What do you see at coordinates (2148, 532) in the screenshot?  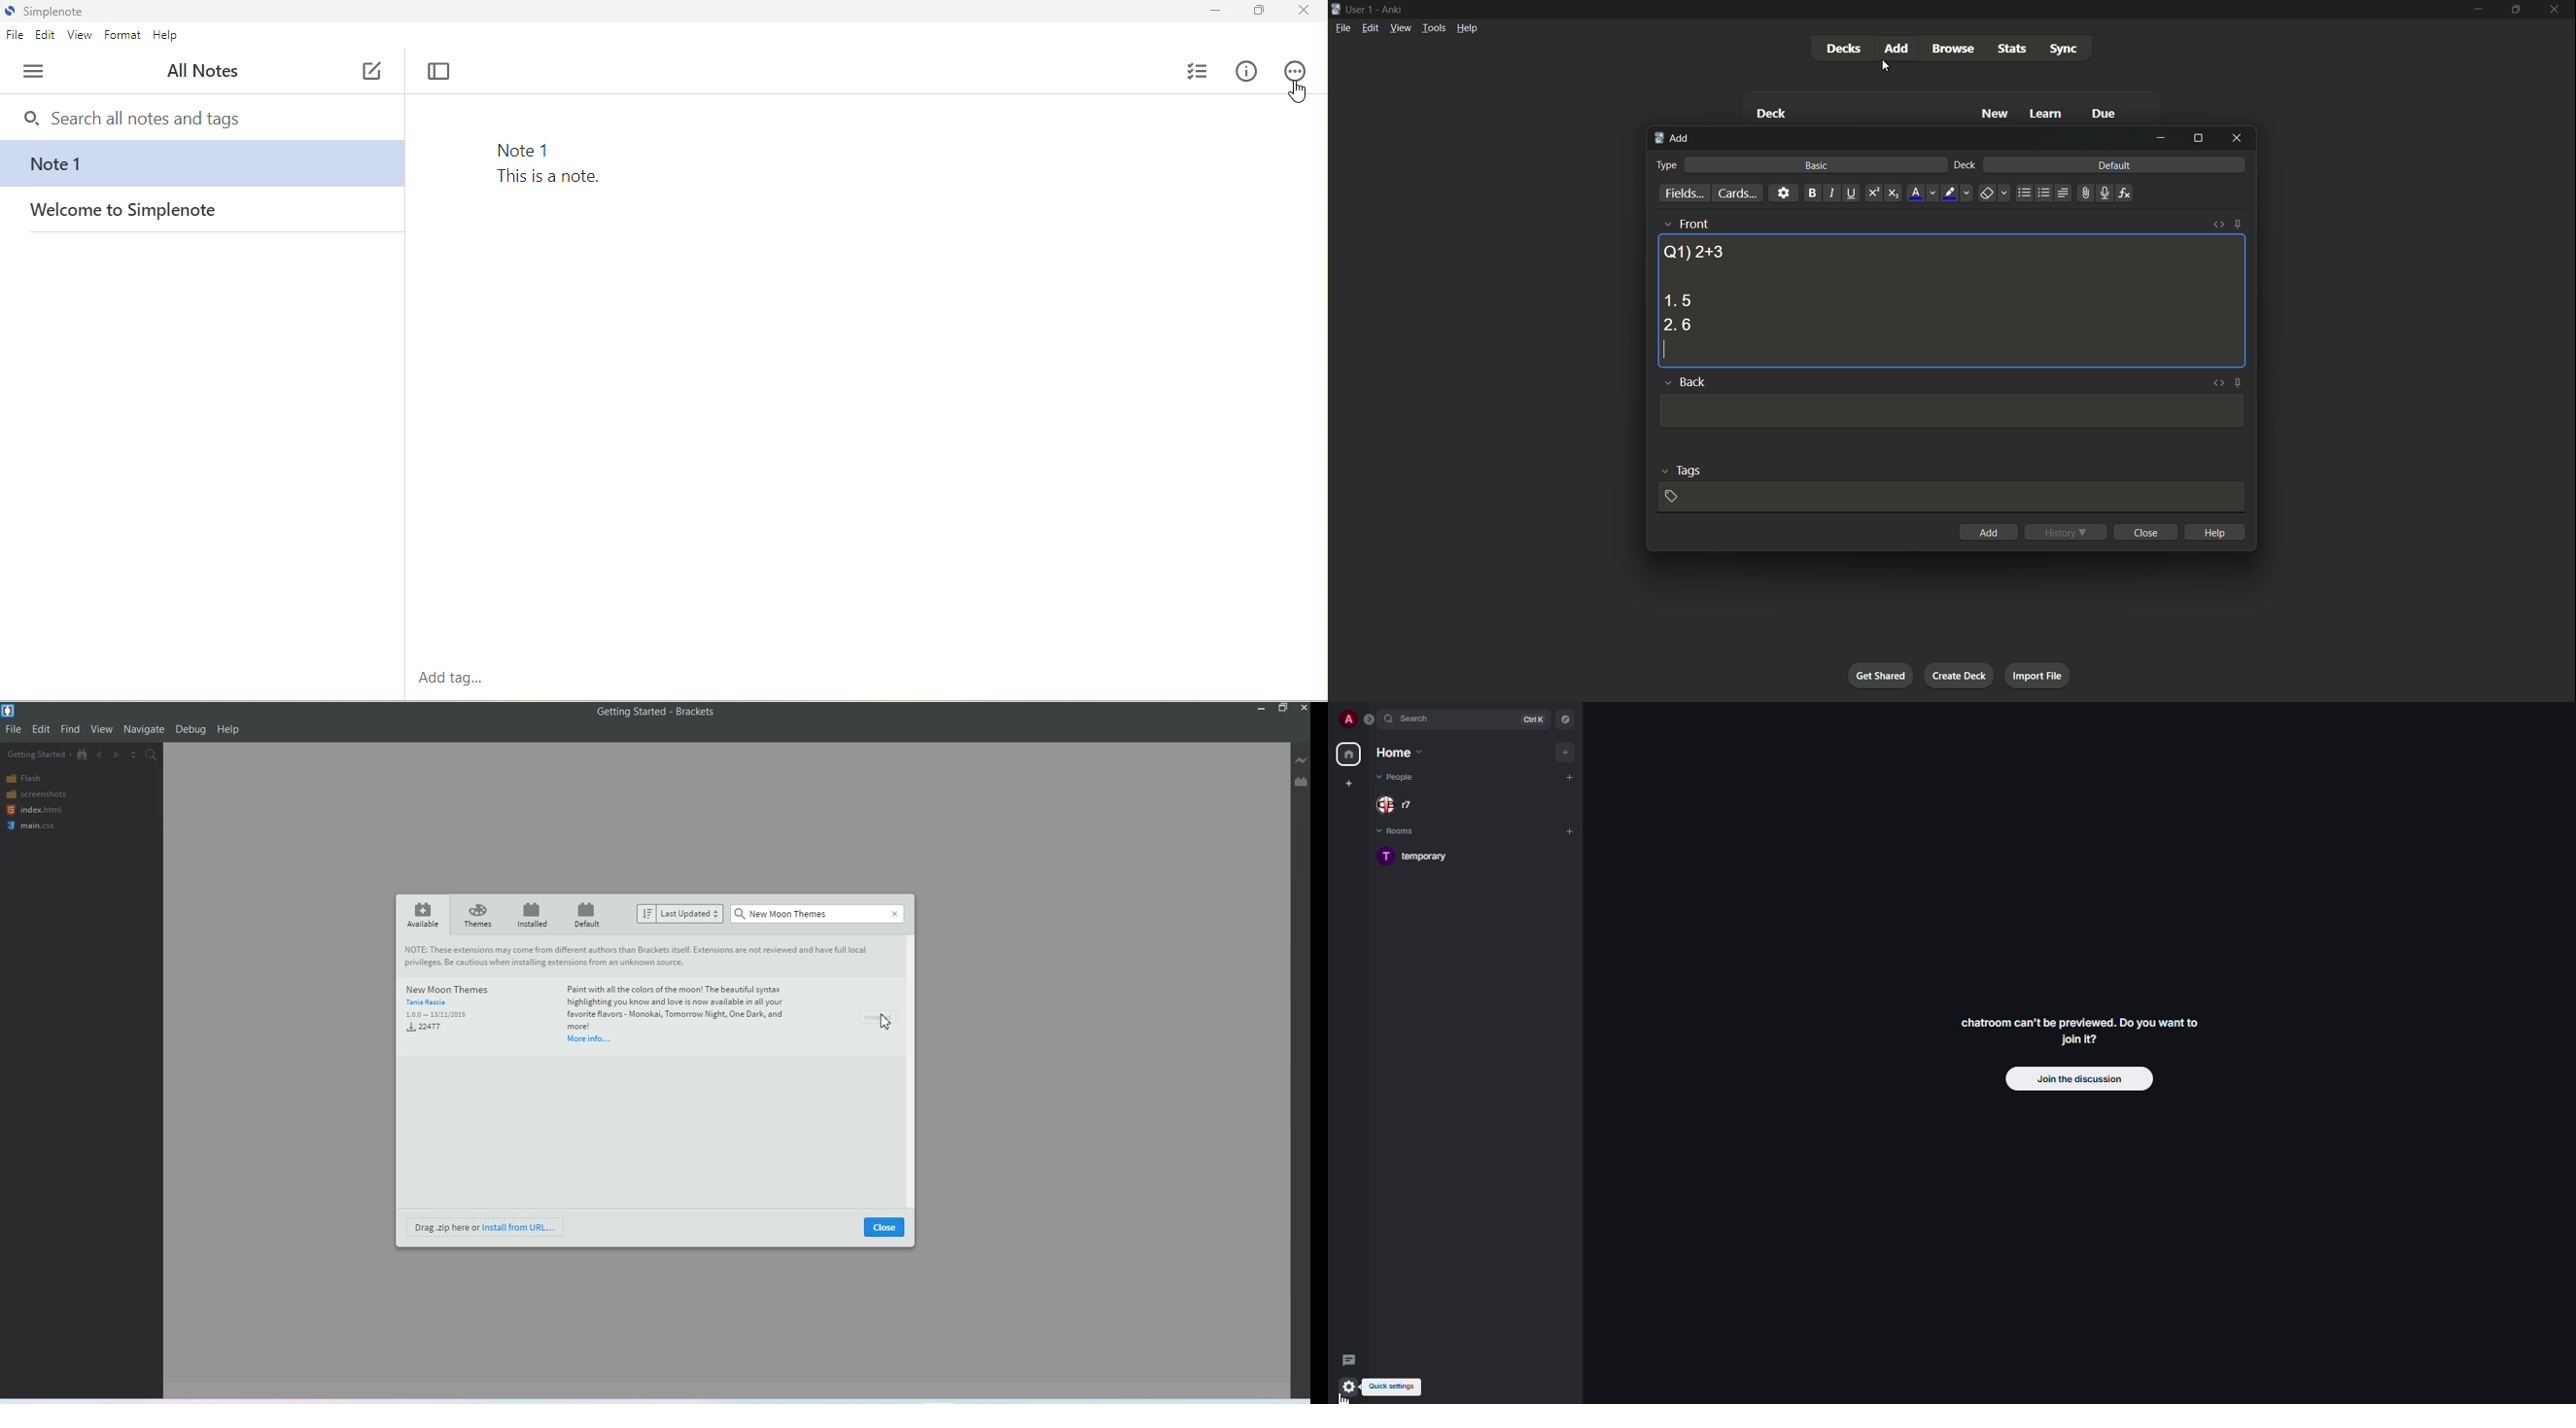 I see `close` at bounding box center [2148, 532].